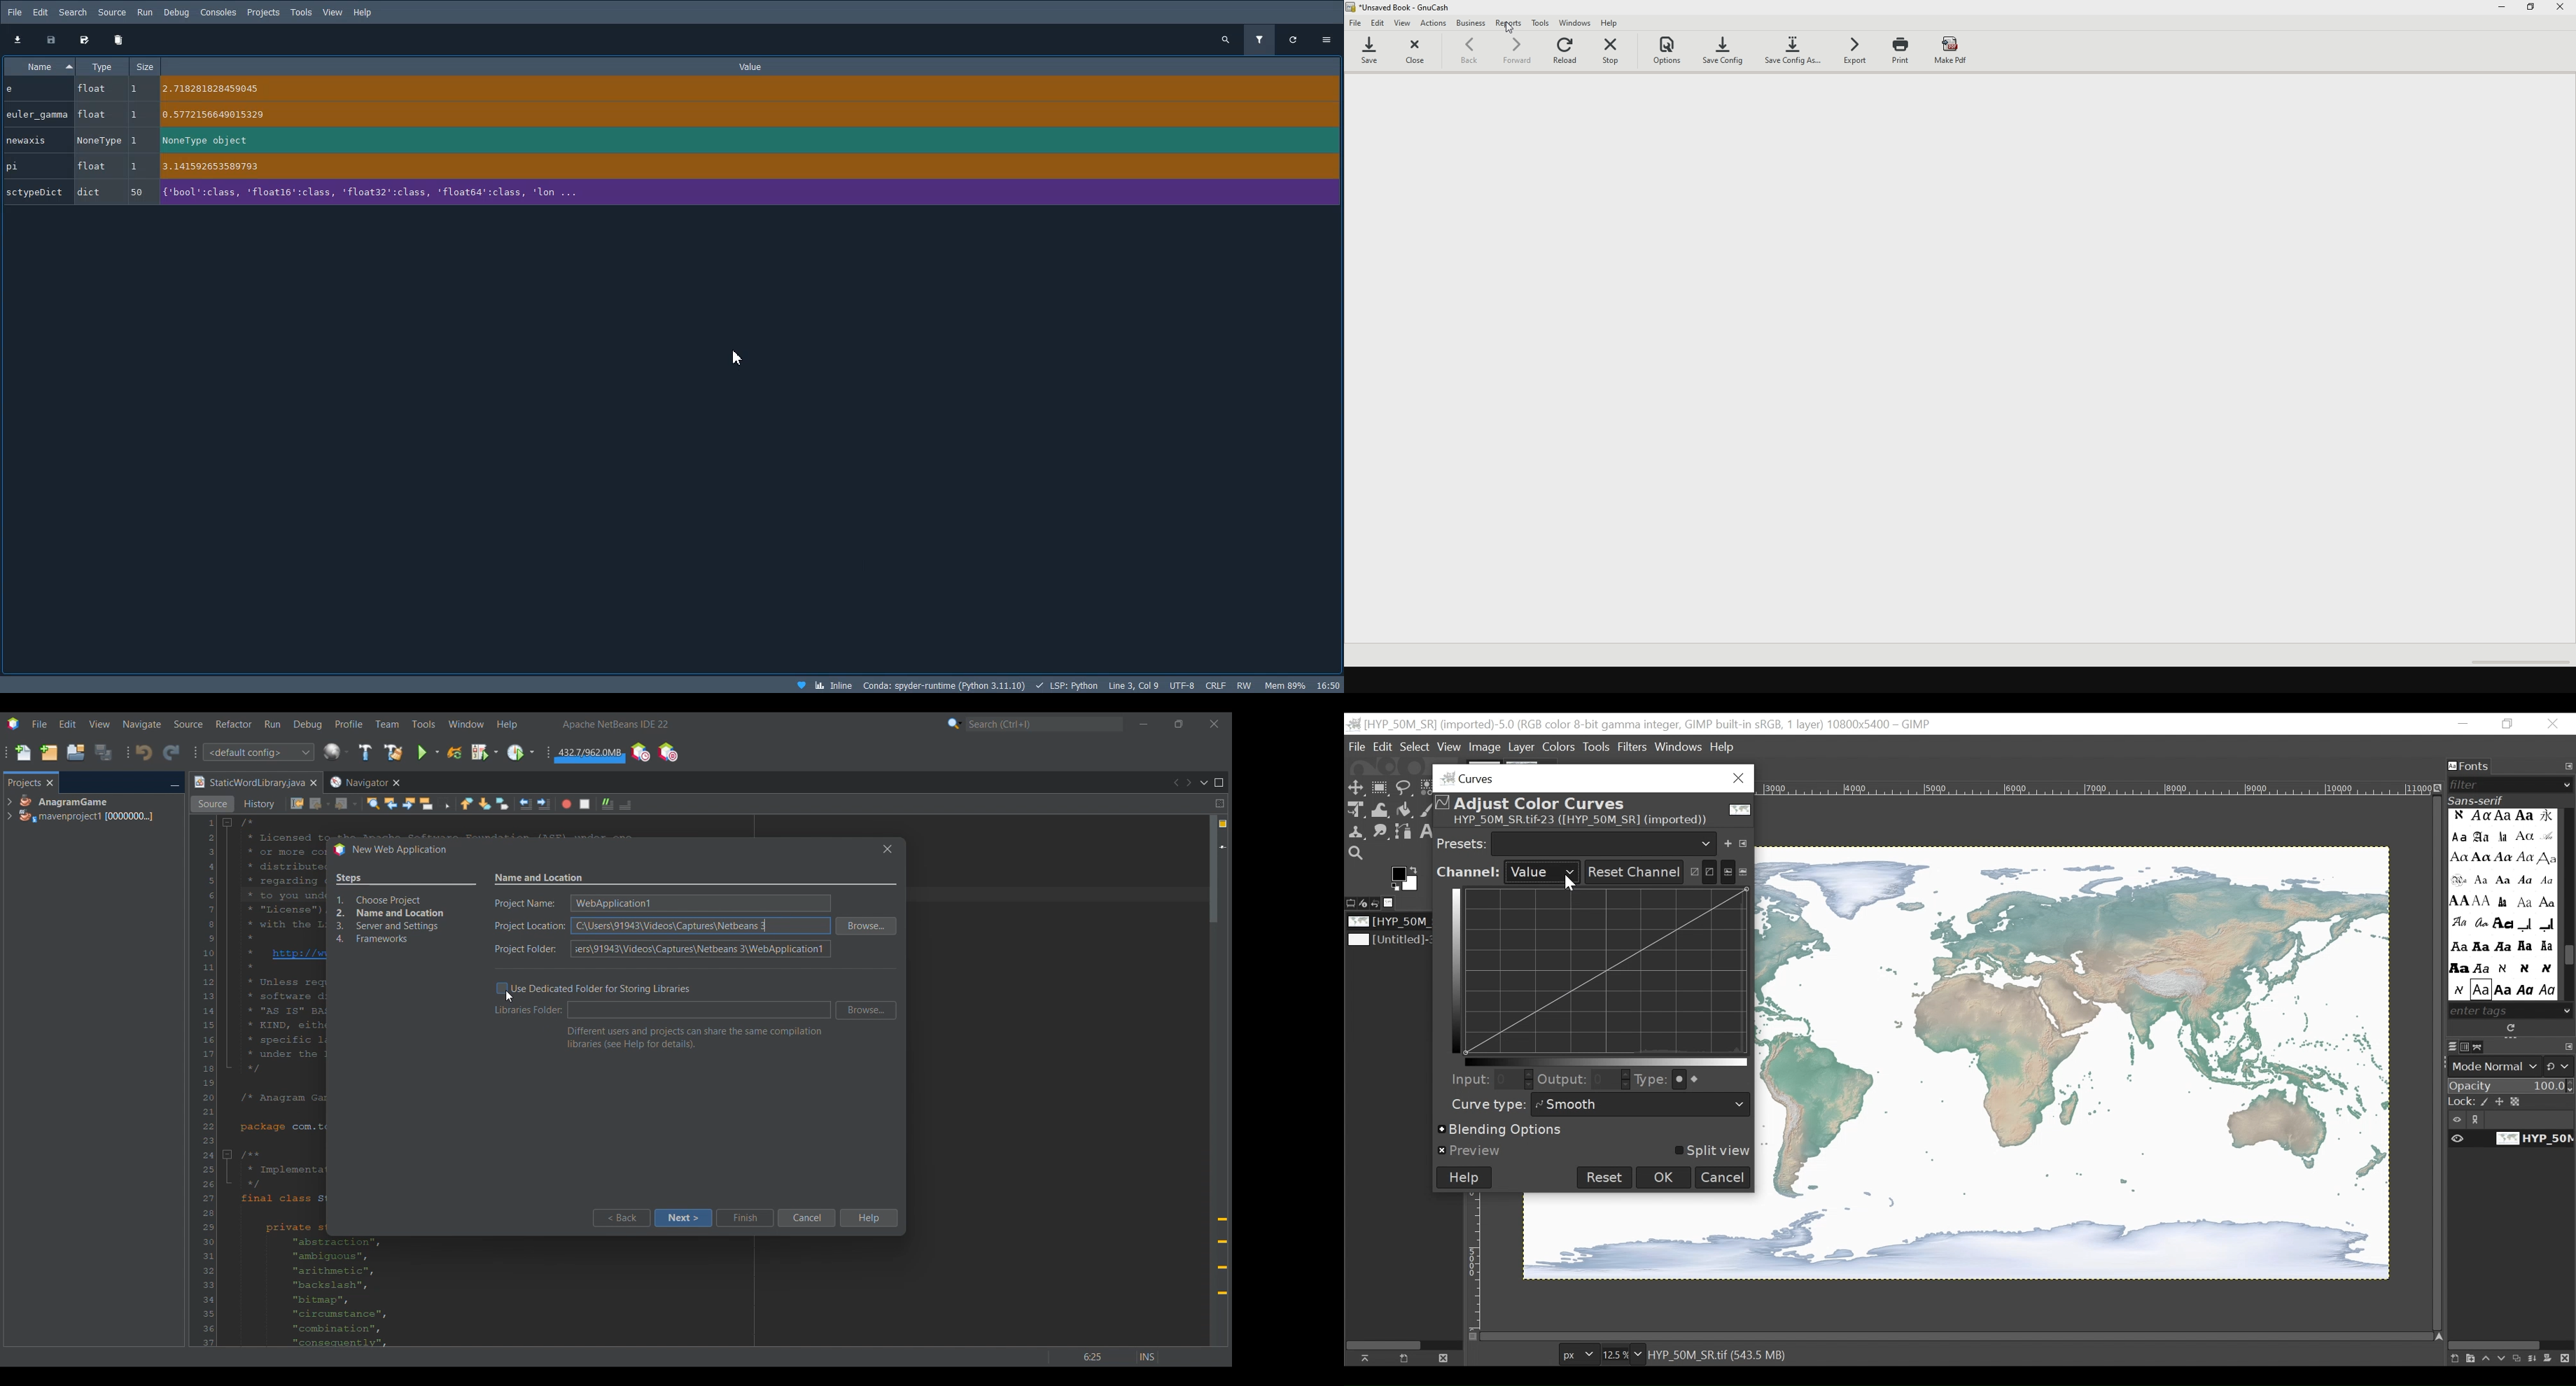 This screenshot has height=1400, width=2576. Describe the element at coordinates (20, 39) in the screenshot. I see `Download` at that location.